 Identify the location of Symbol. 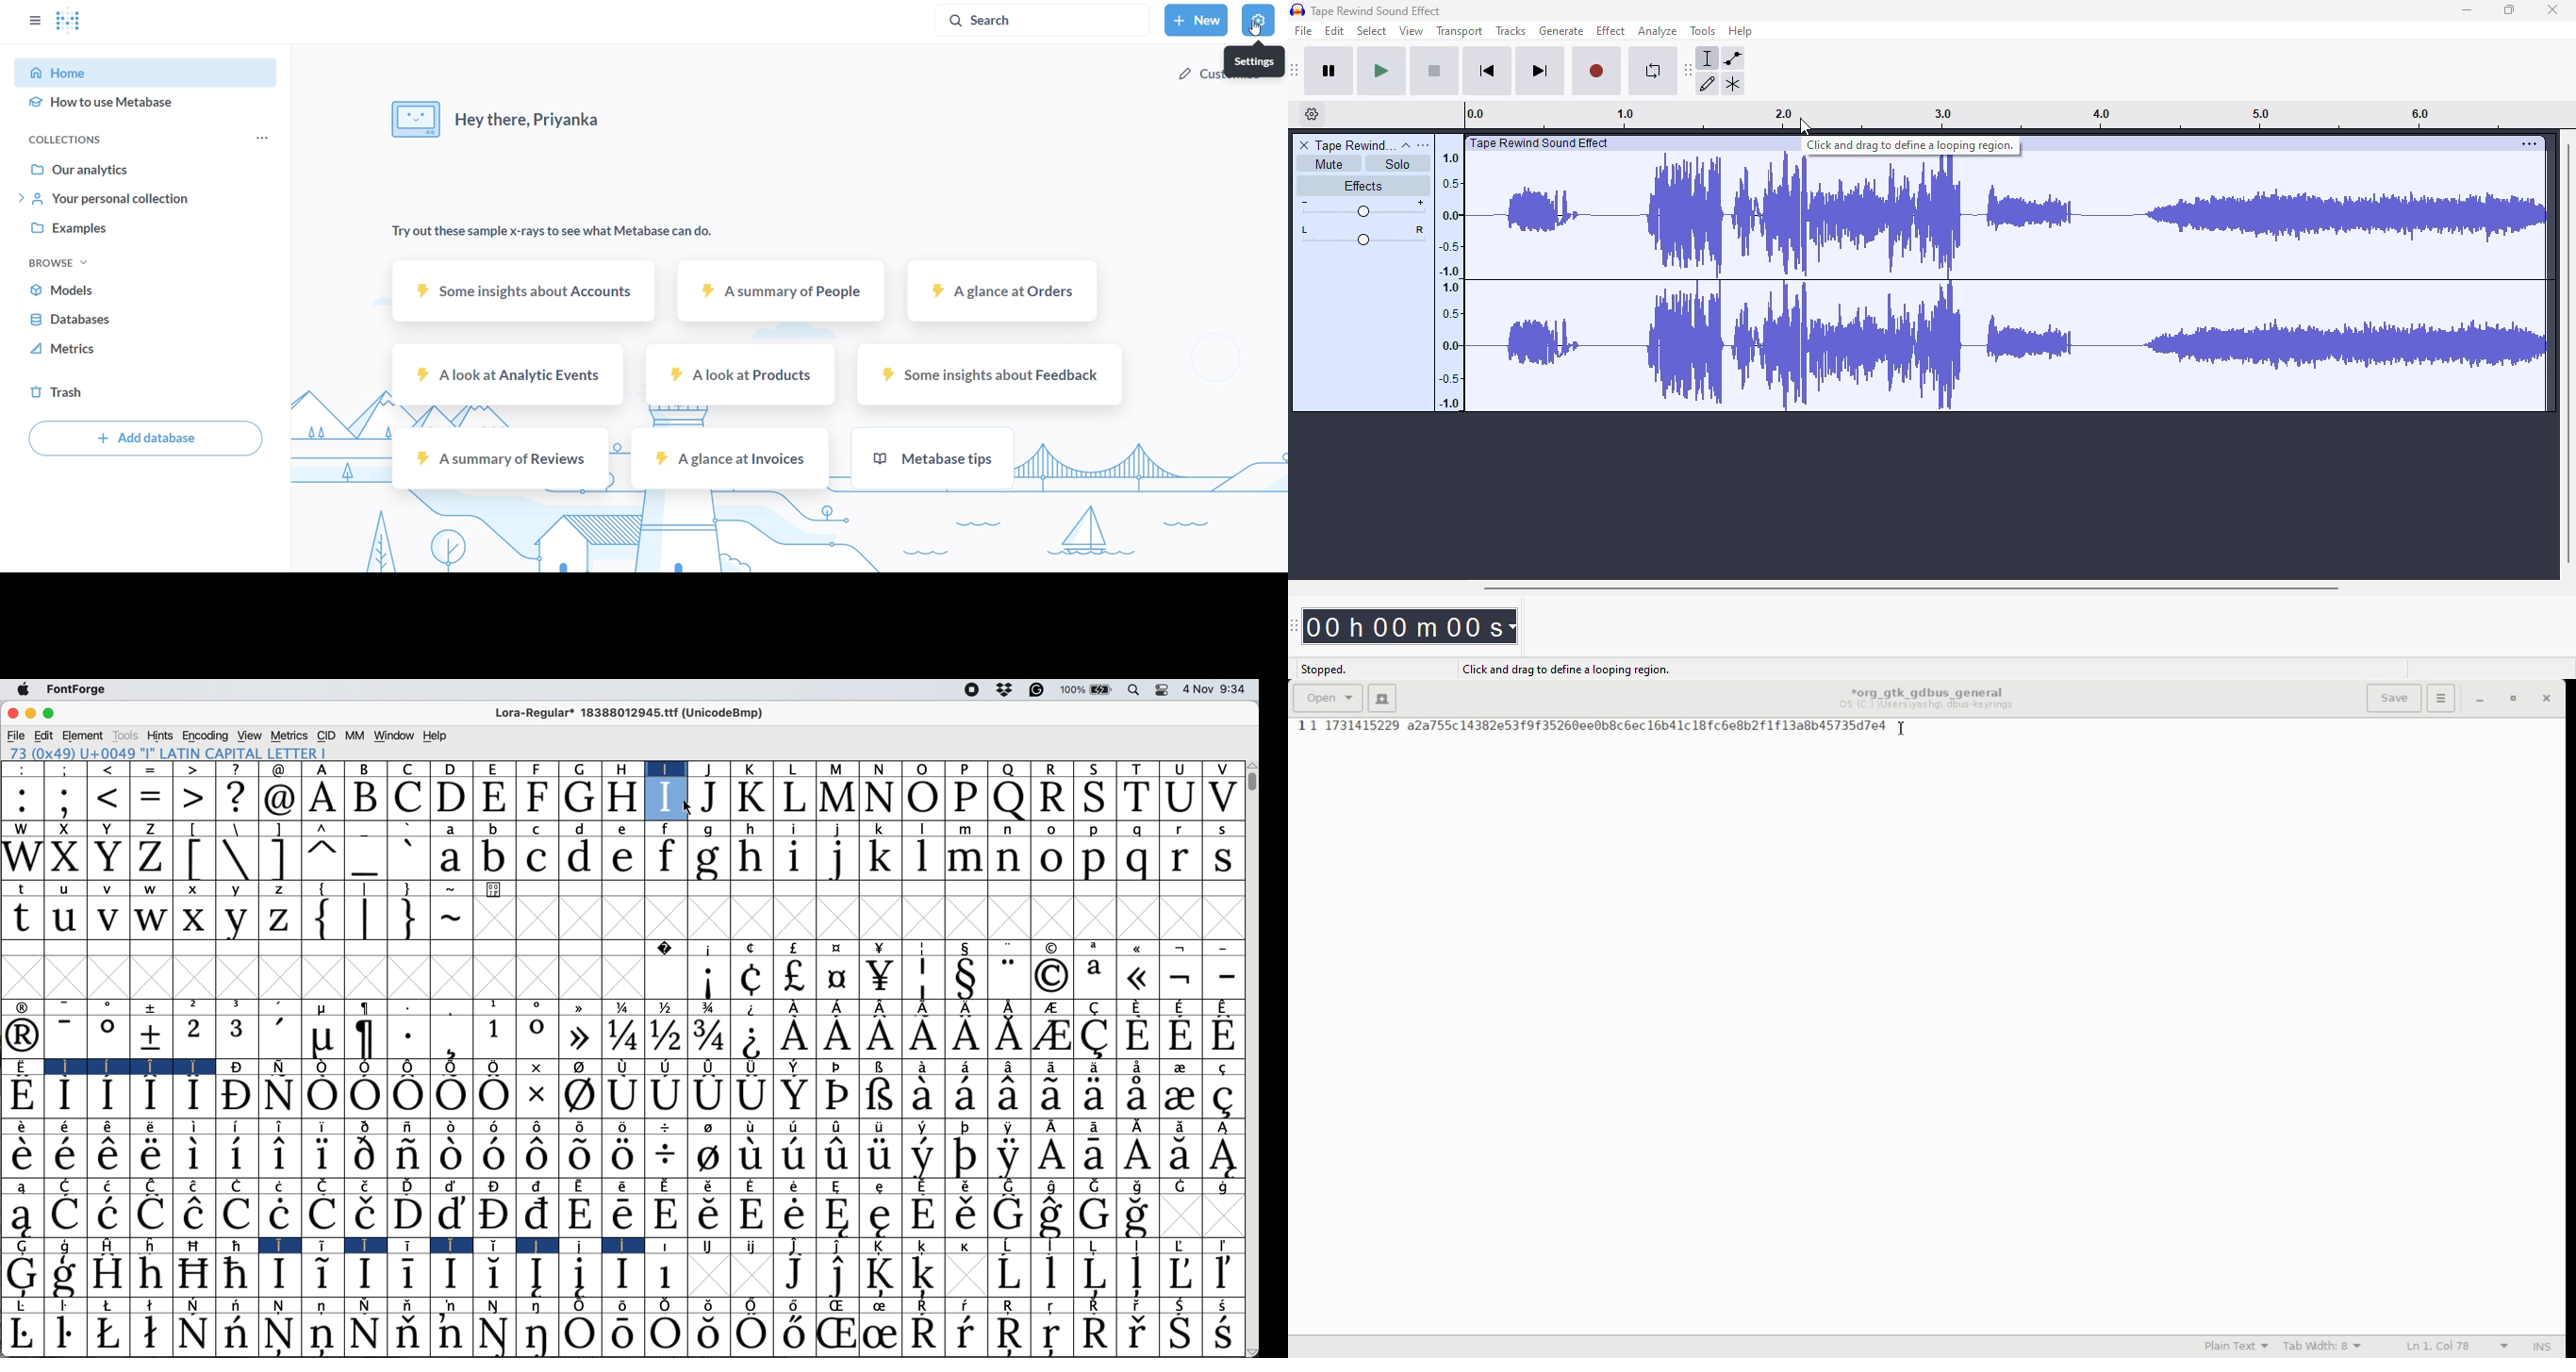
(925, 1275).